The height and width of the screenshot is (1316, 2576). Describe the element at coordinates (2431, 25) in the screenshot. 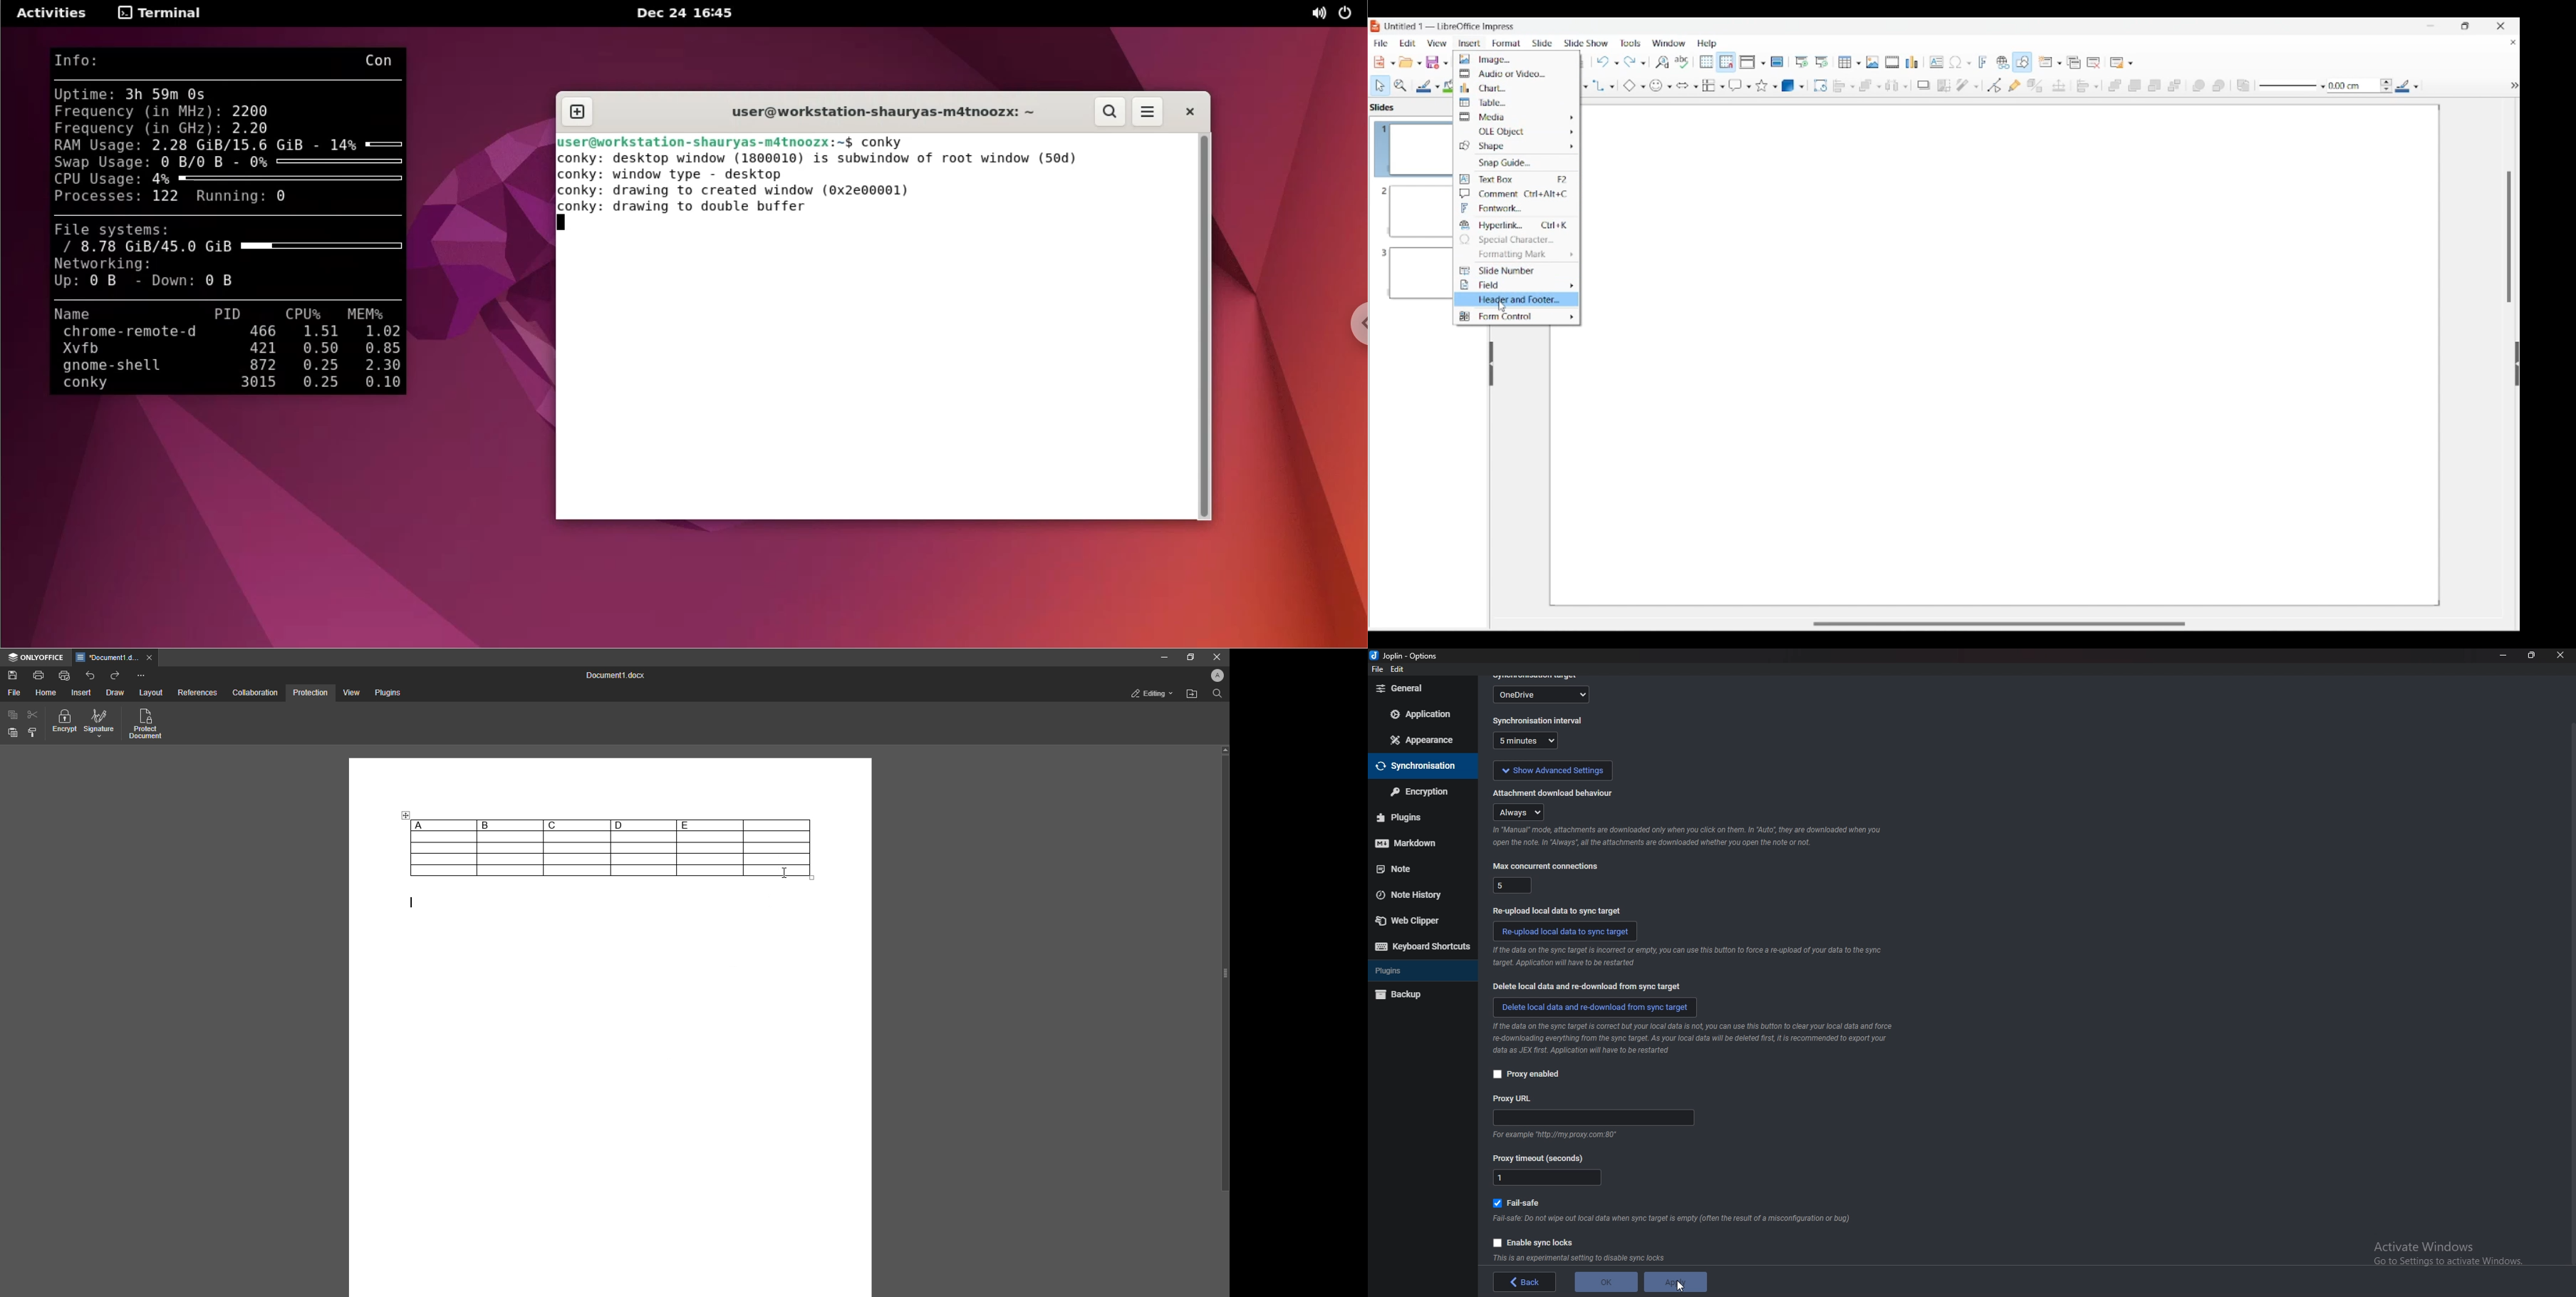

I see `Minimize` at that location.